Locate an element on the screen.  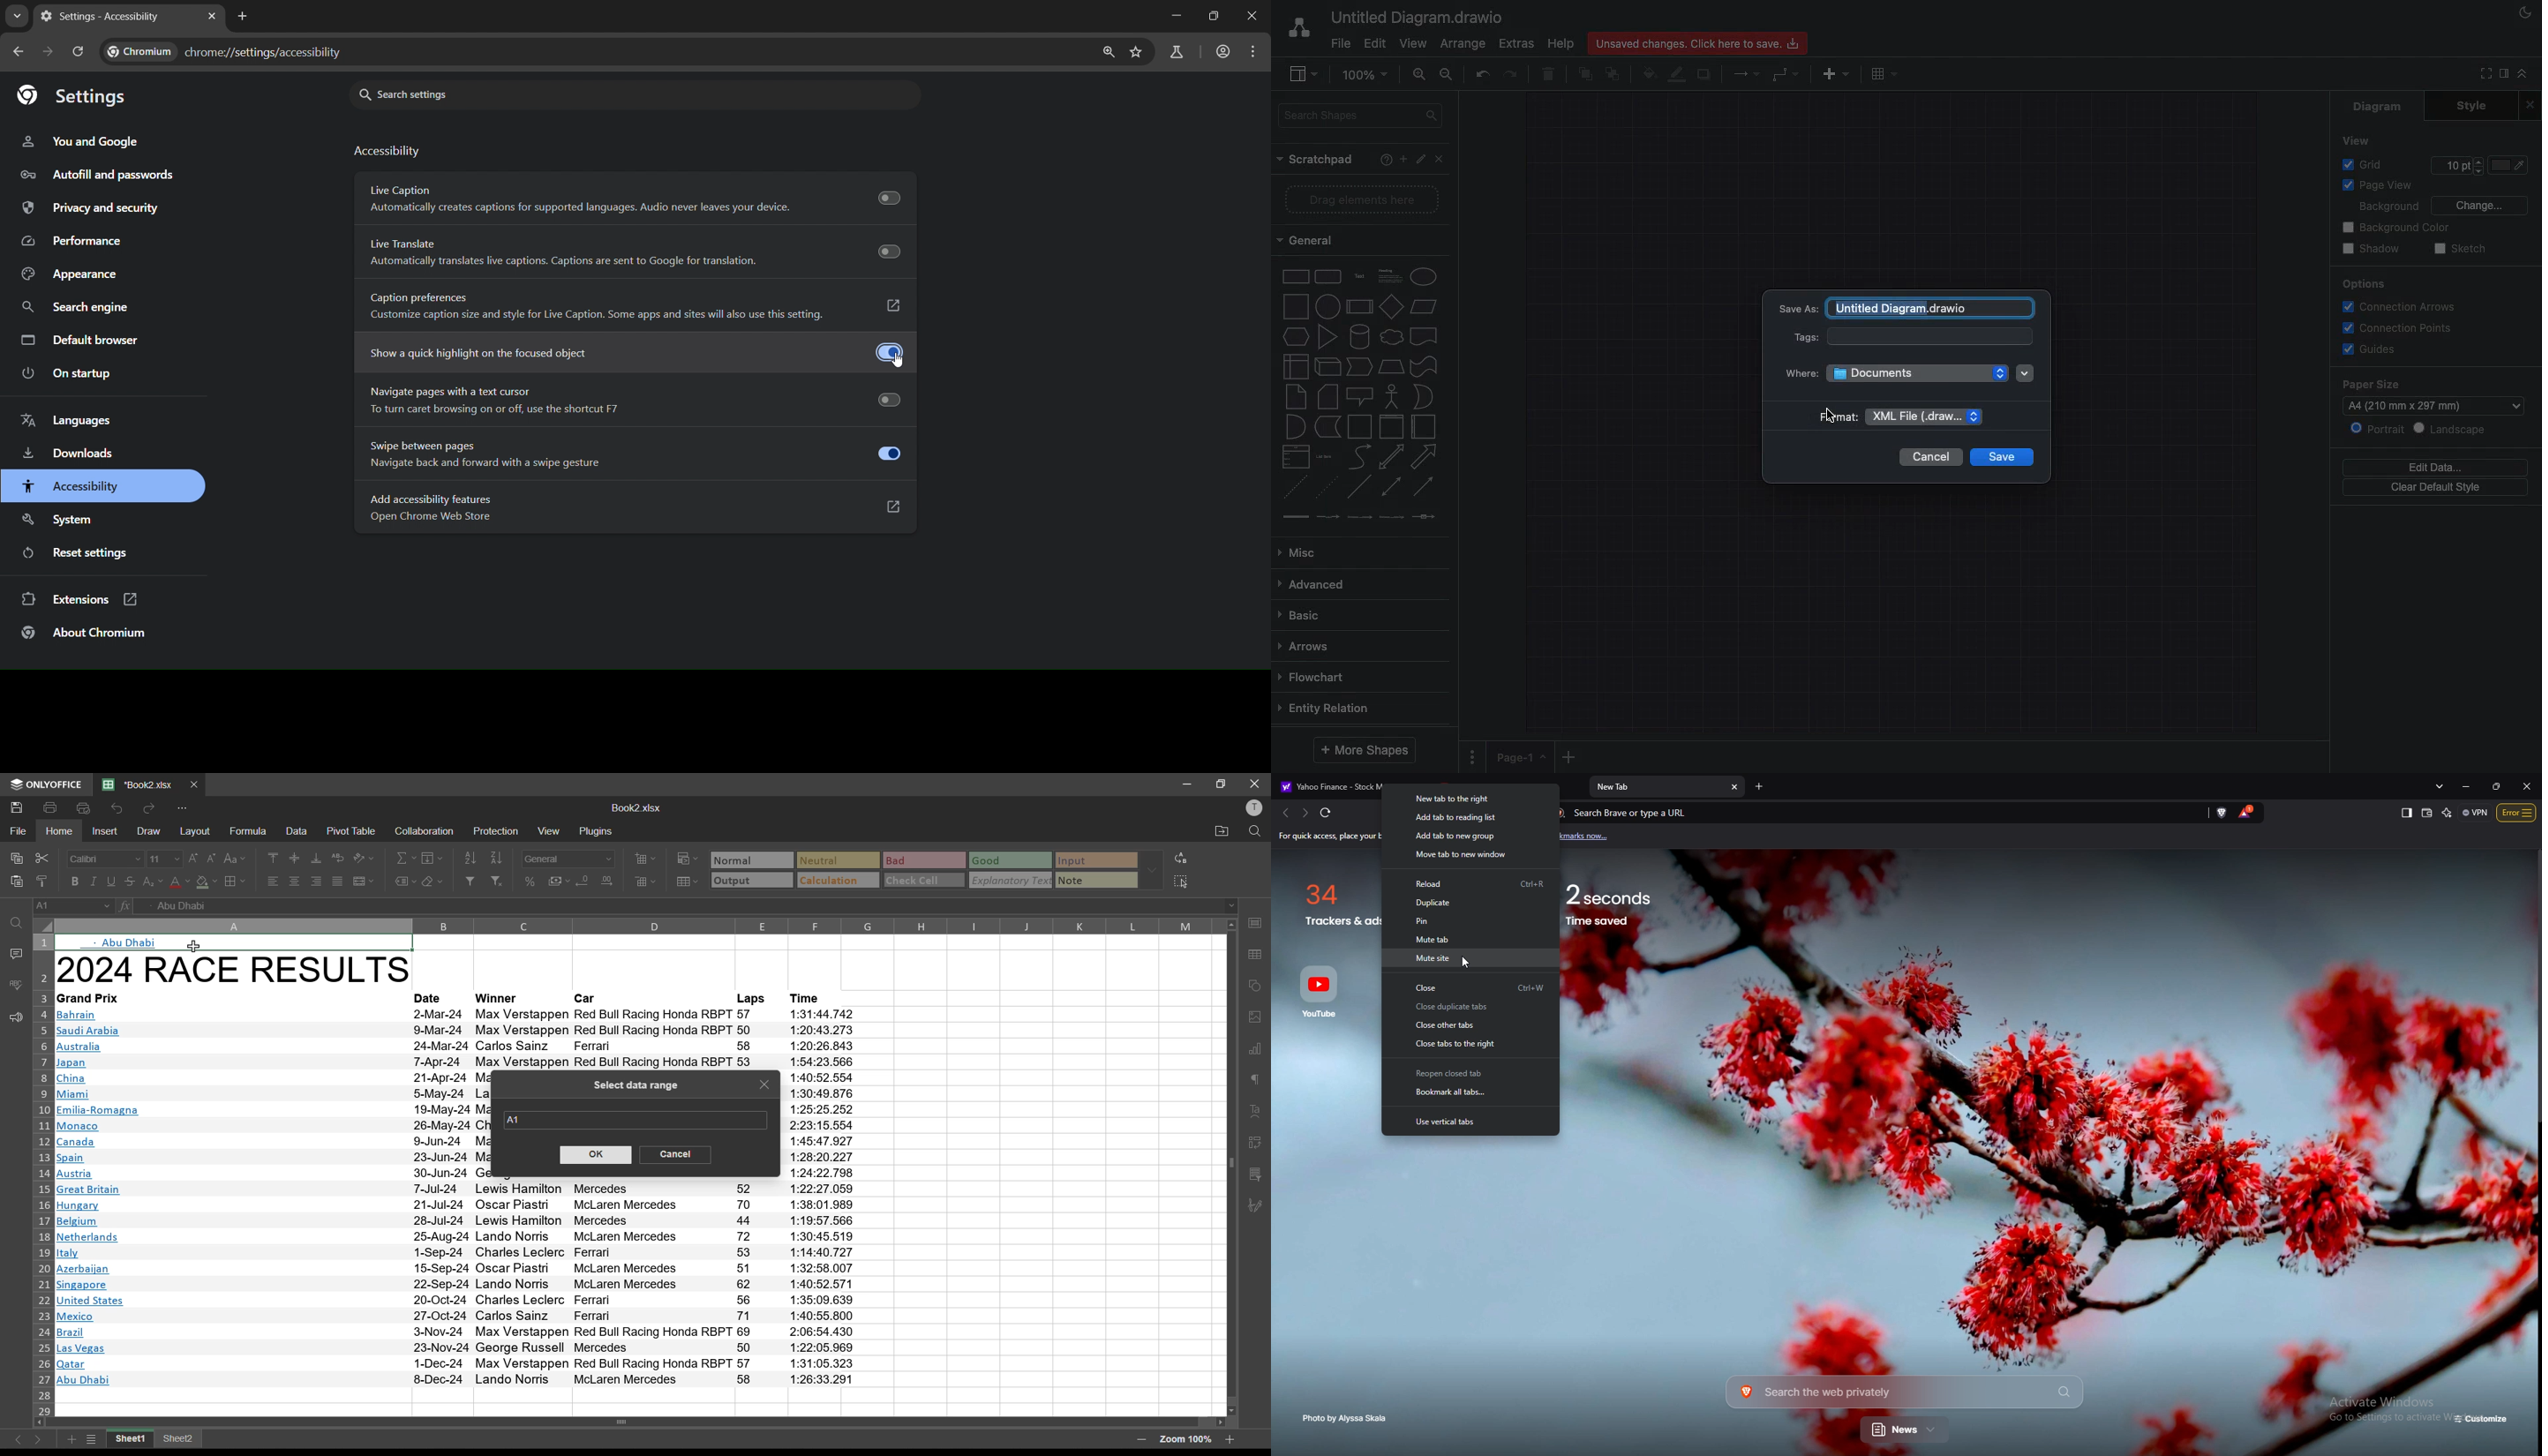
filter is located at coordinates (473, 880).